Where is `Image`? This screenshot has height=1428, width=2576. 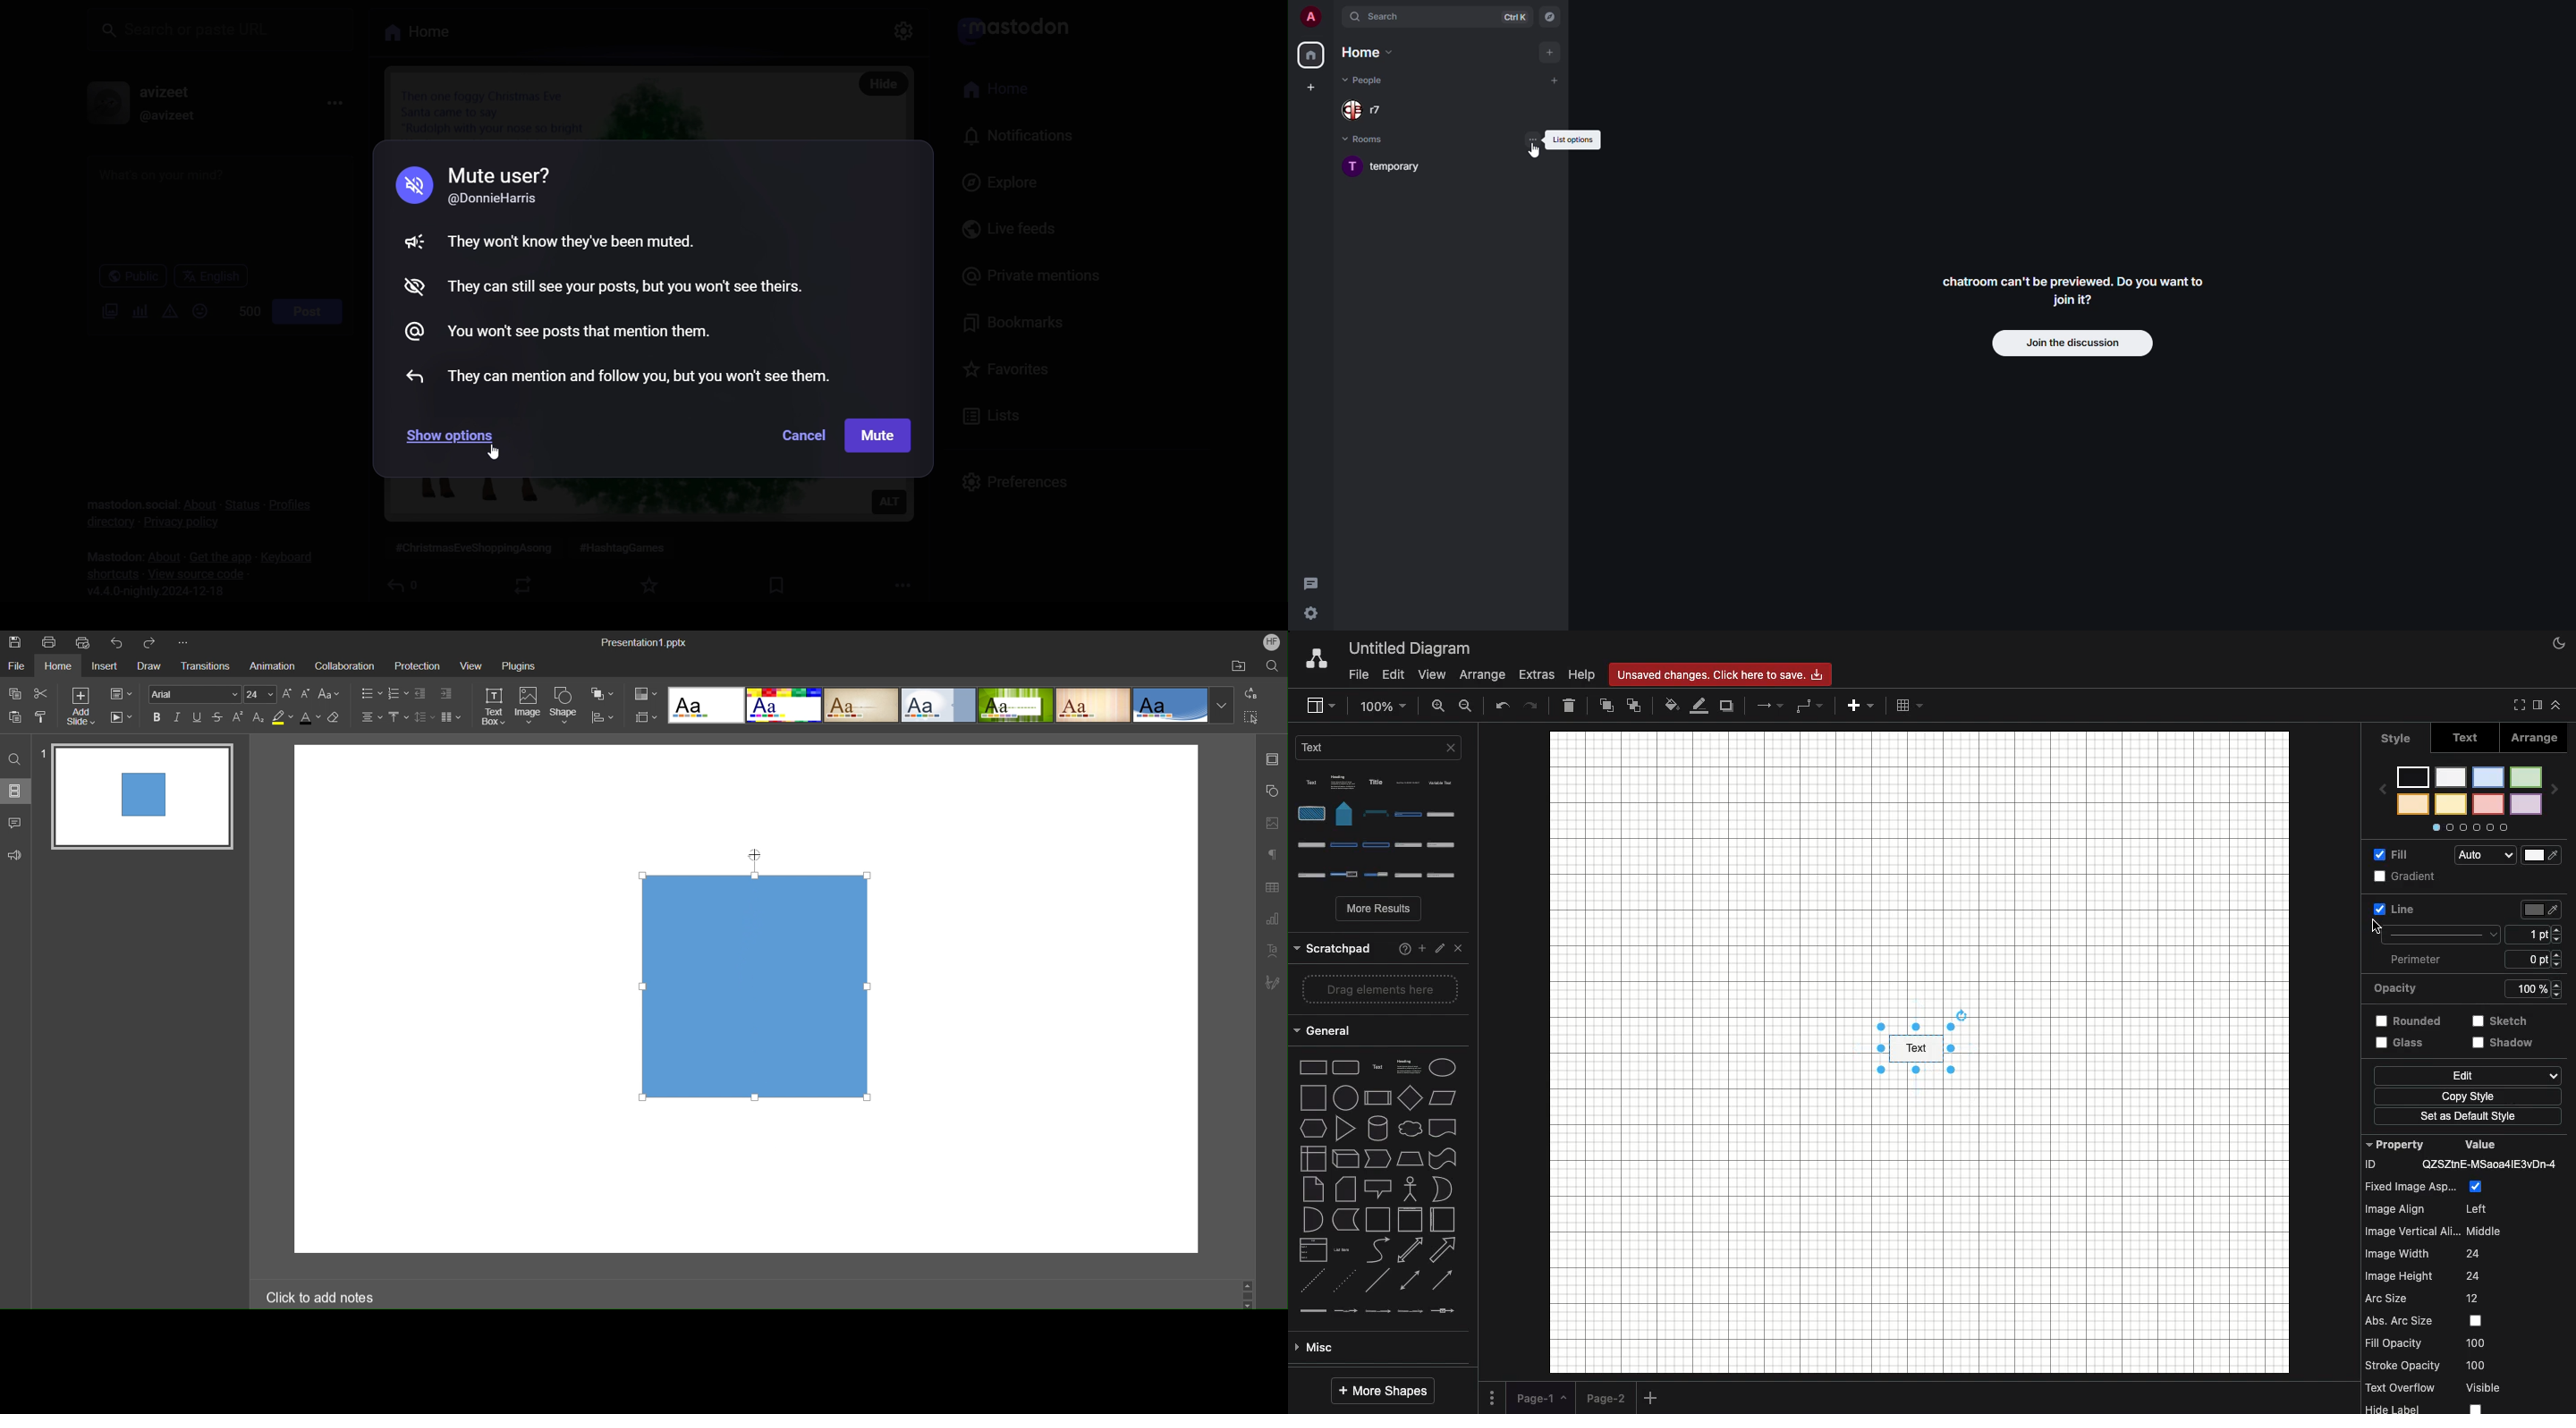 Image is located at coordinates (530, 706).